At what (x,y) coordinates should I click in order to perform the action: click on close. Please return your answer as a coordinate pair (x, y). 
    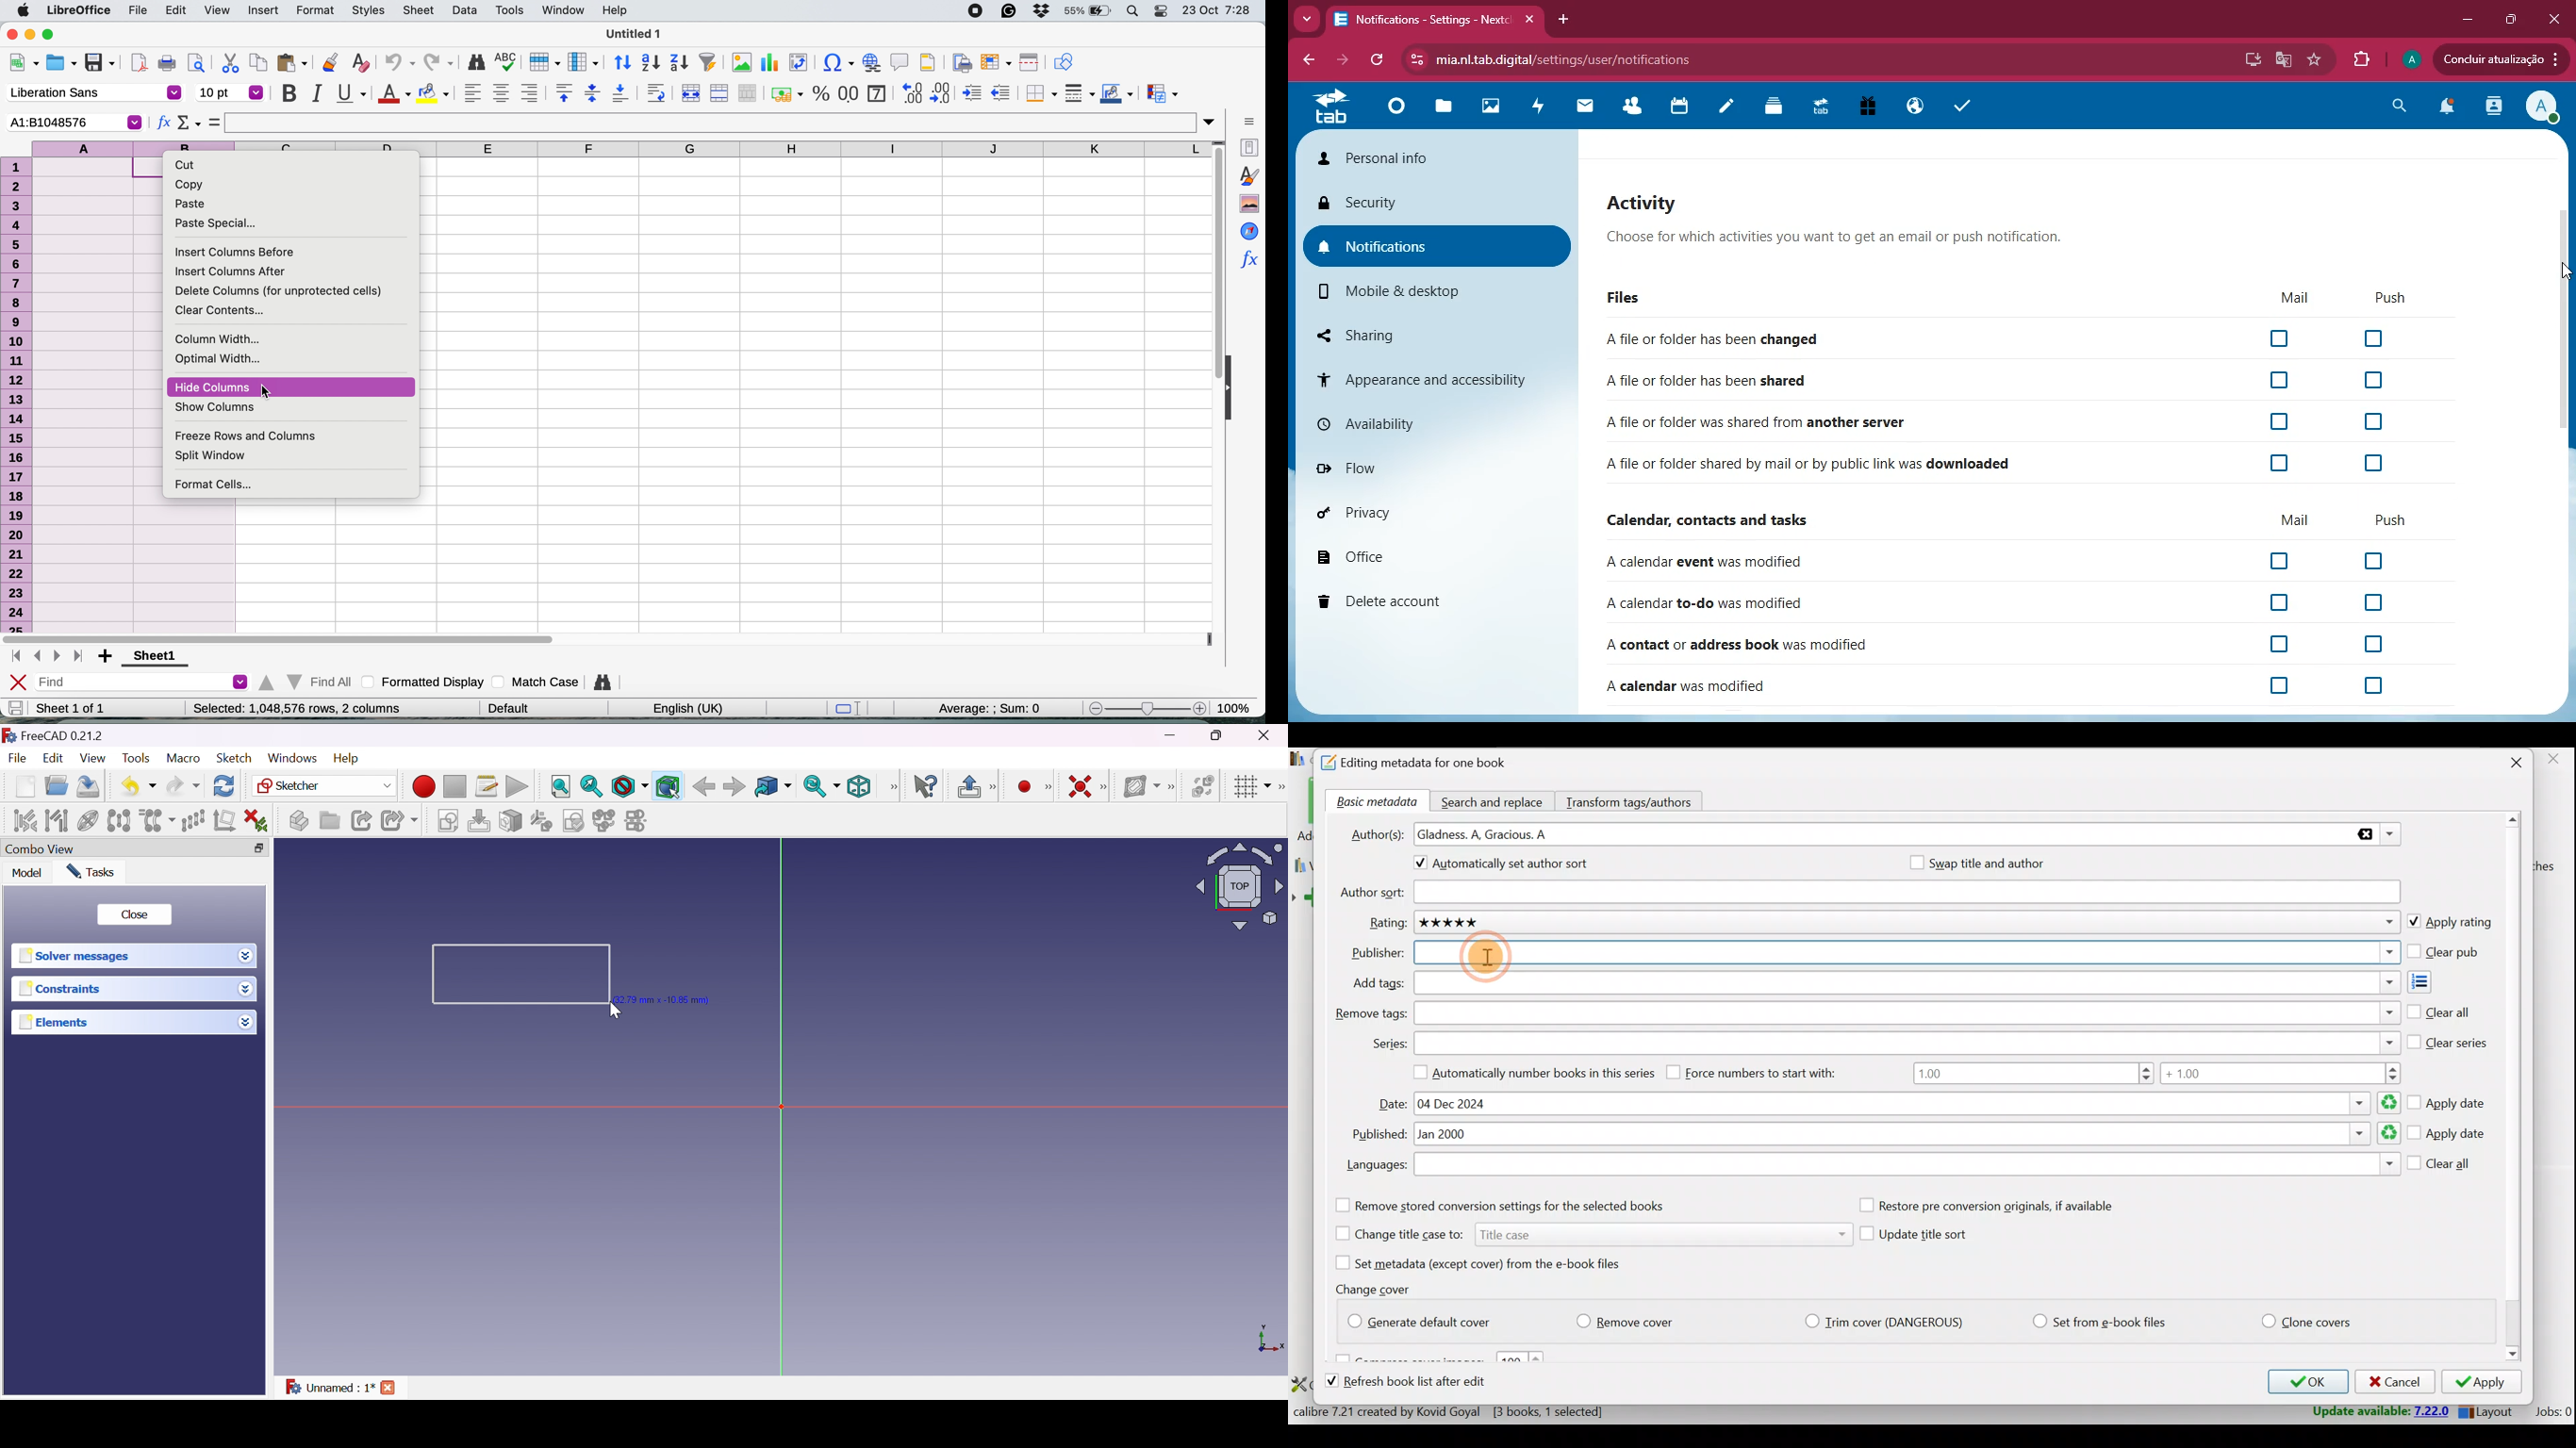
    Looking at the image, I should click on (10, 34).